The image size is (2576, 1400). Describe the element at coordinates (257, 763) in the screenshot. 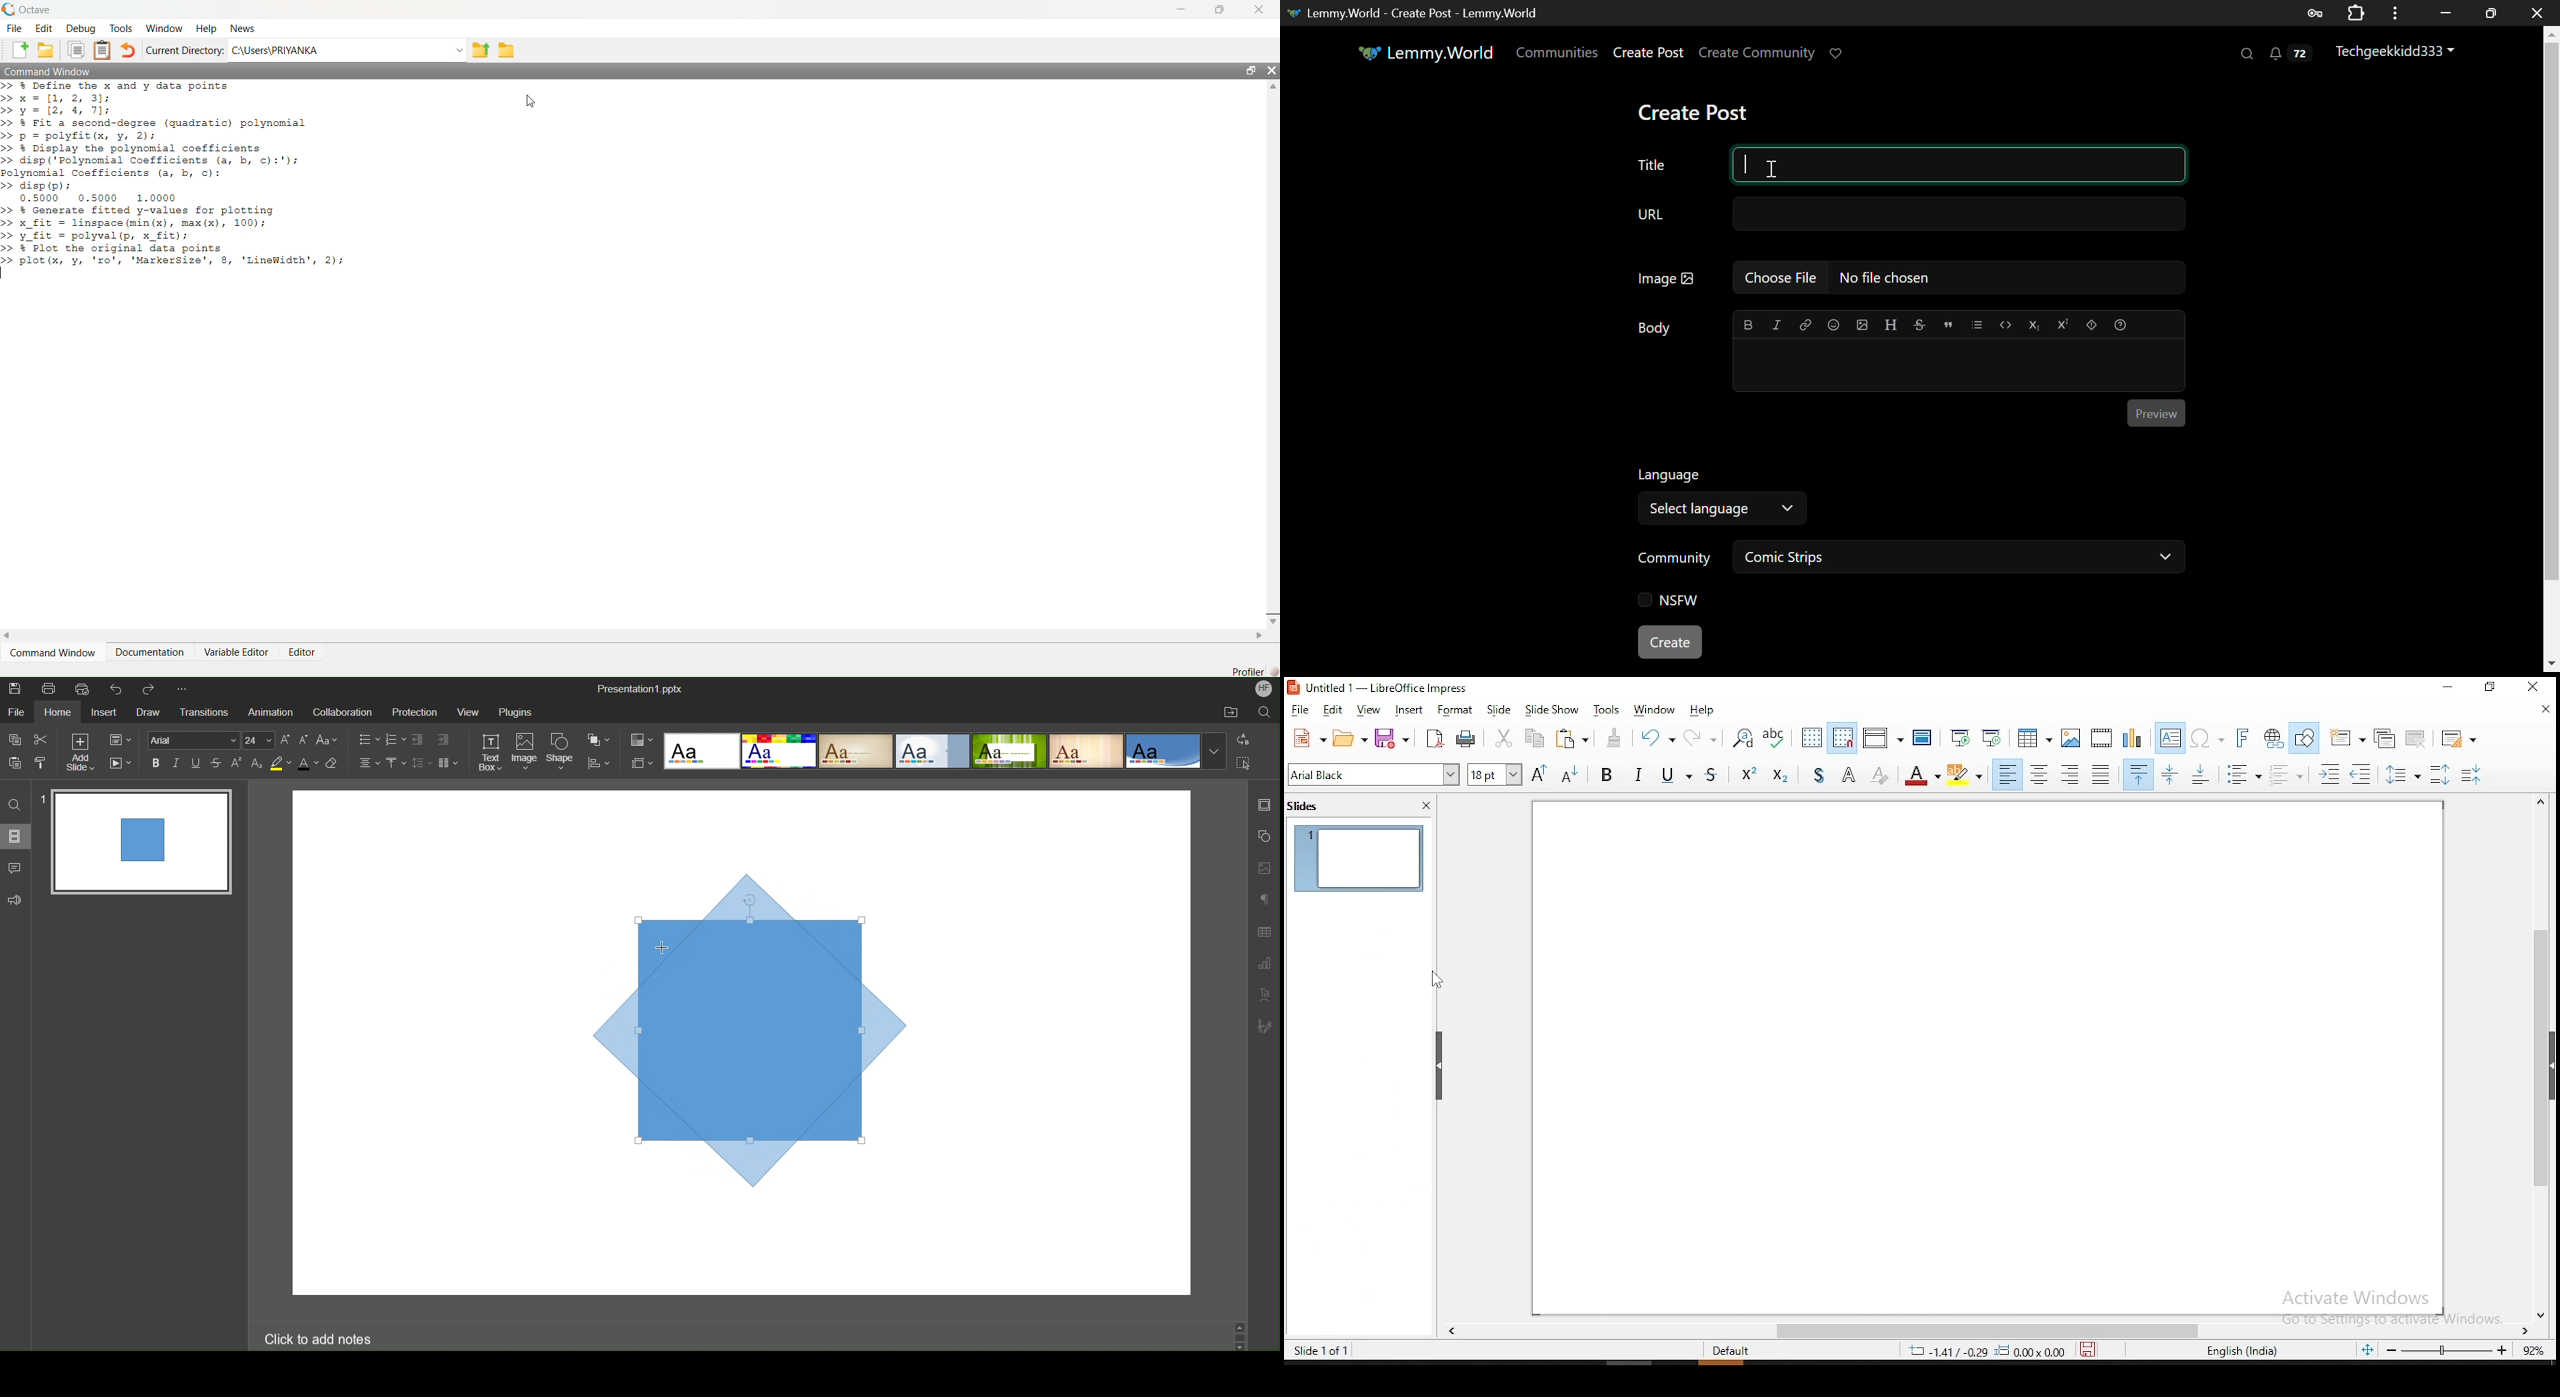

I see `Subscript` at that location.